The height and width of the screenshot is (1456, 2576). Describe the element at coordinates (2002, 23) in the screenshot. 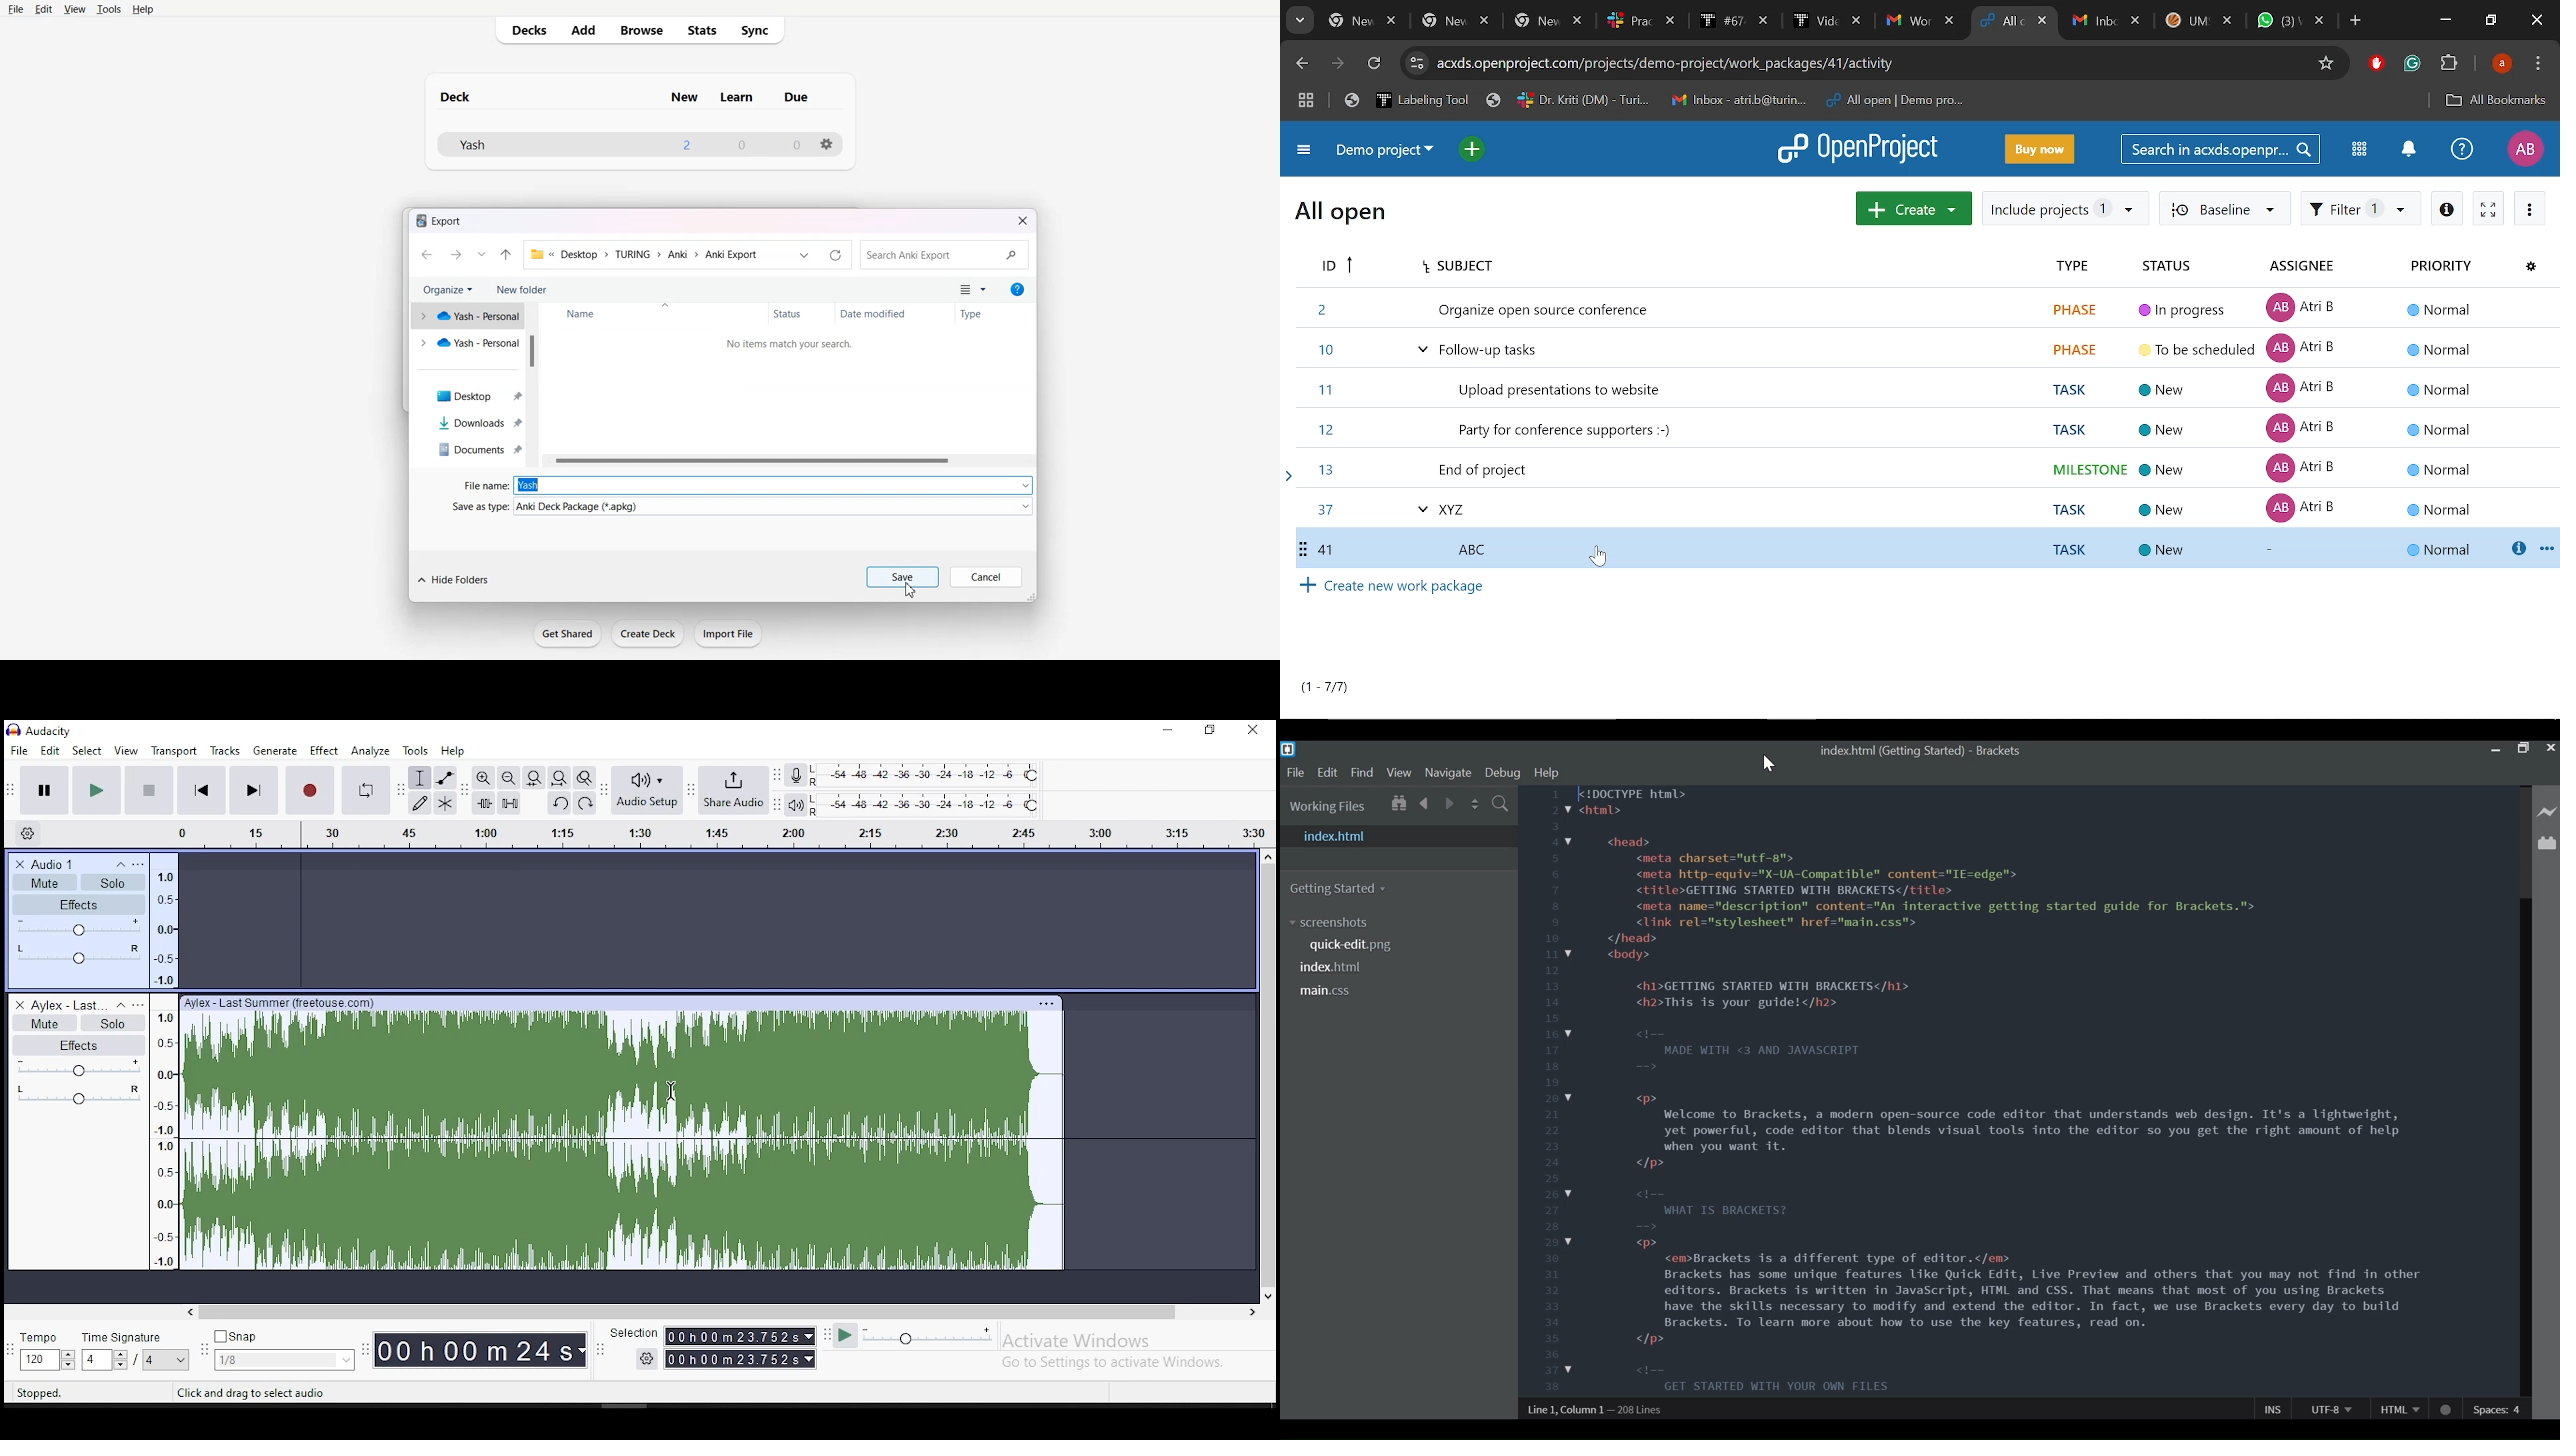

I see `Current tab` at that location.